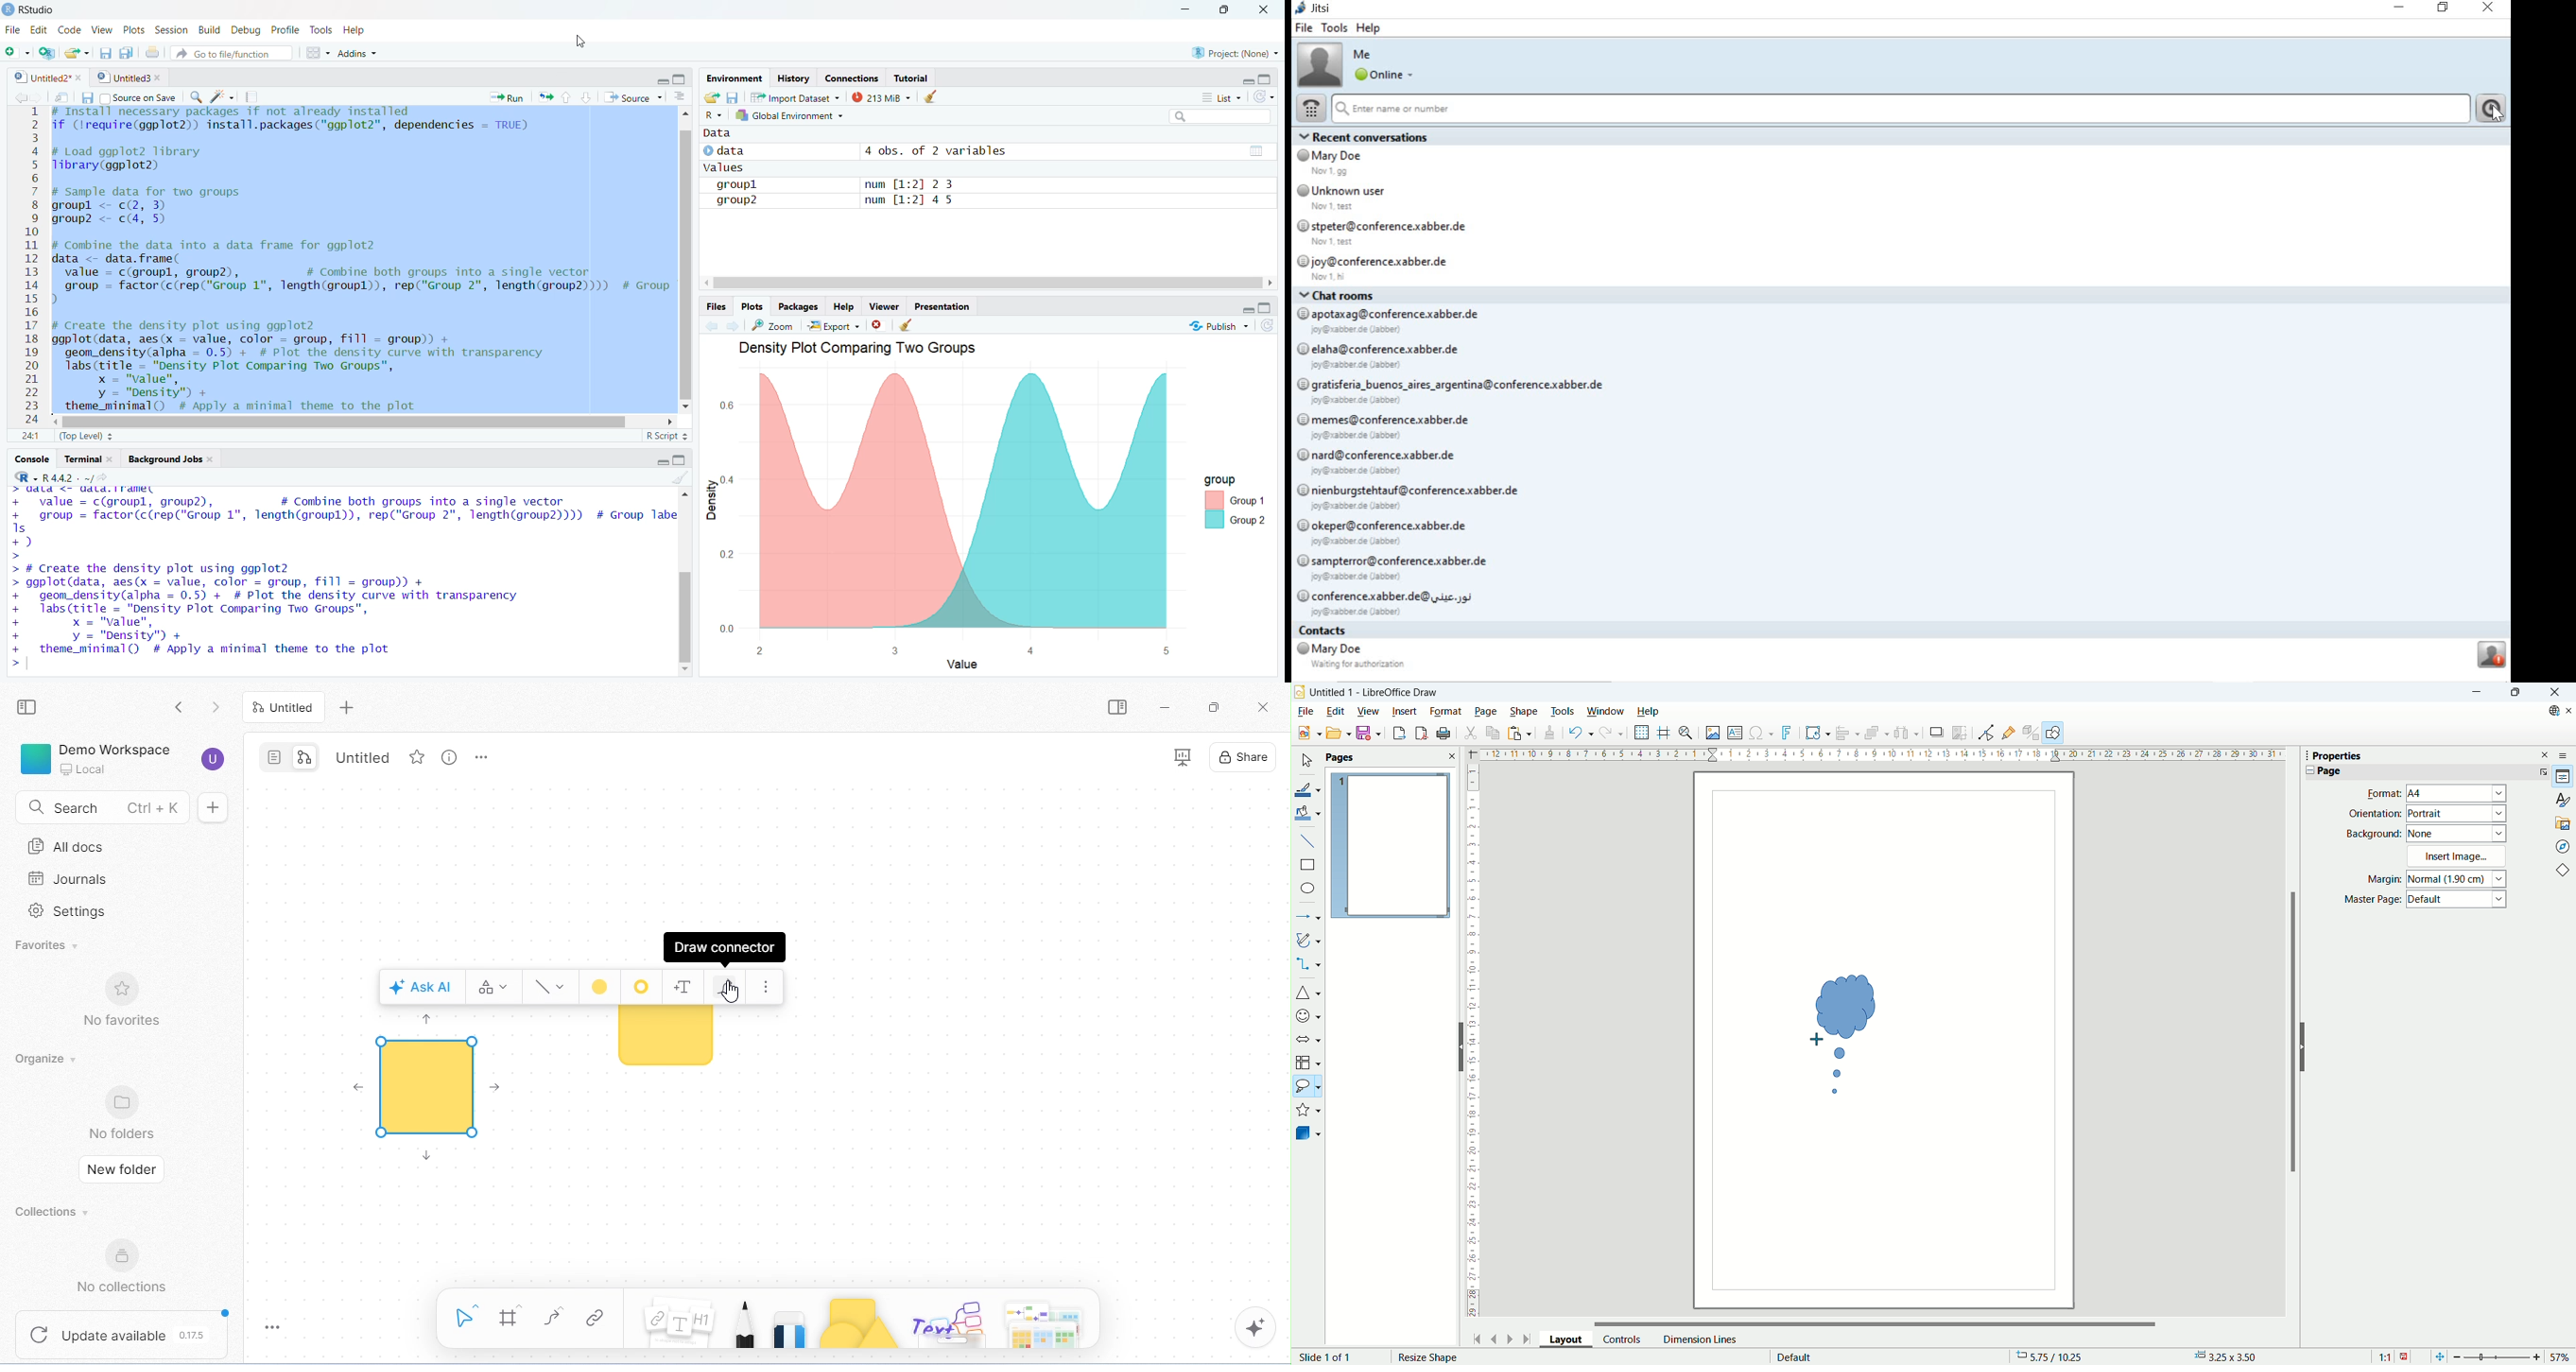 This screenshot has height=1372, width=2576. I want to click on go to file, so click(228, 53).